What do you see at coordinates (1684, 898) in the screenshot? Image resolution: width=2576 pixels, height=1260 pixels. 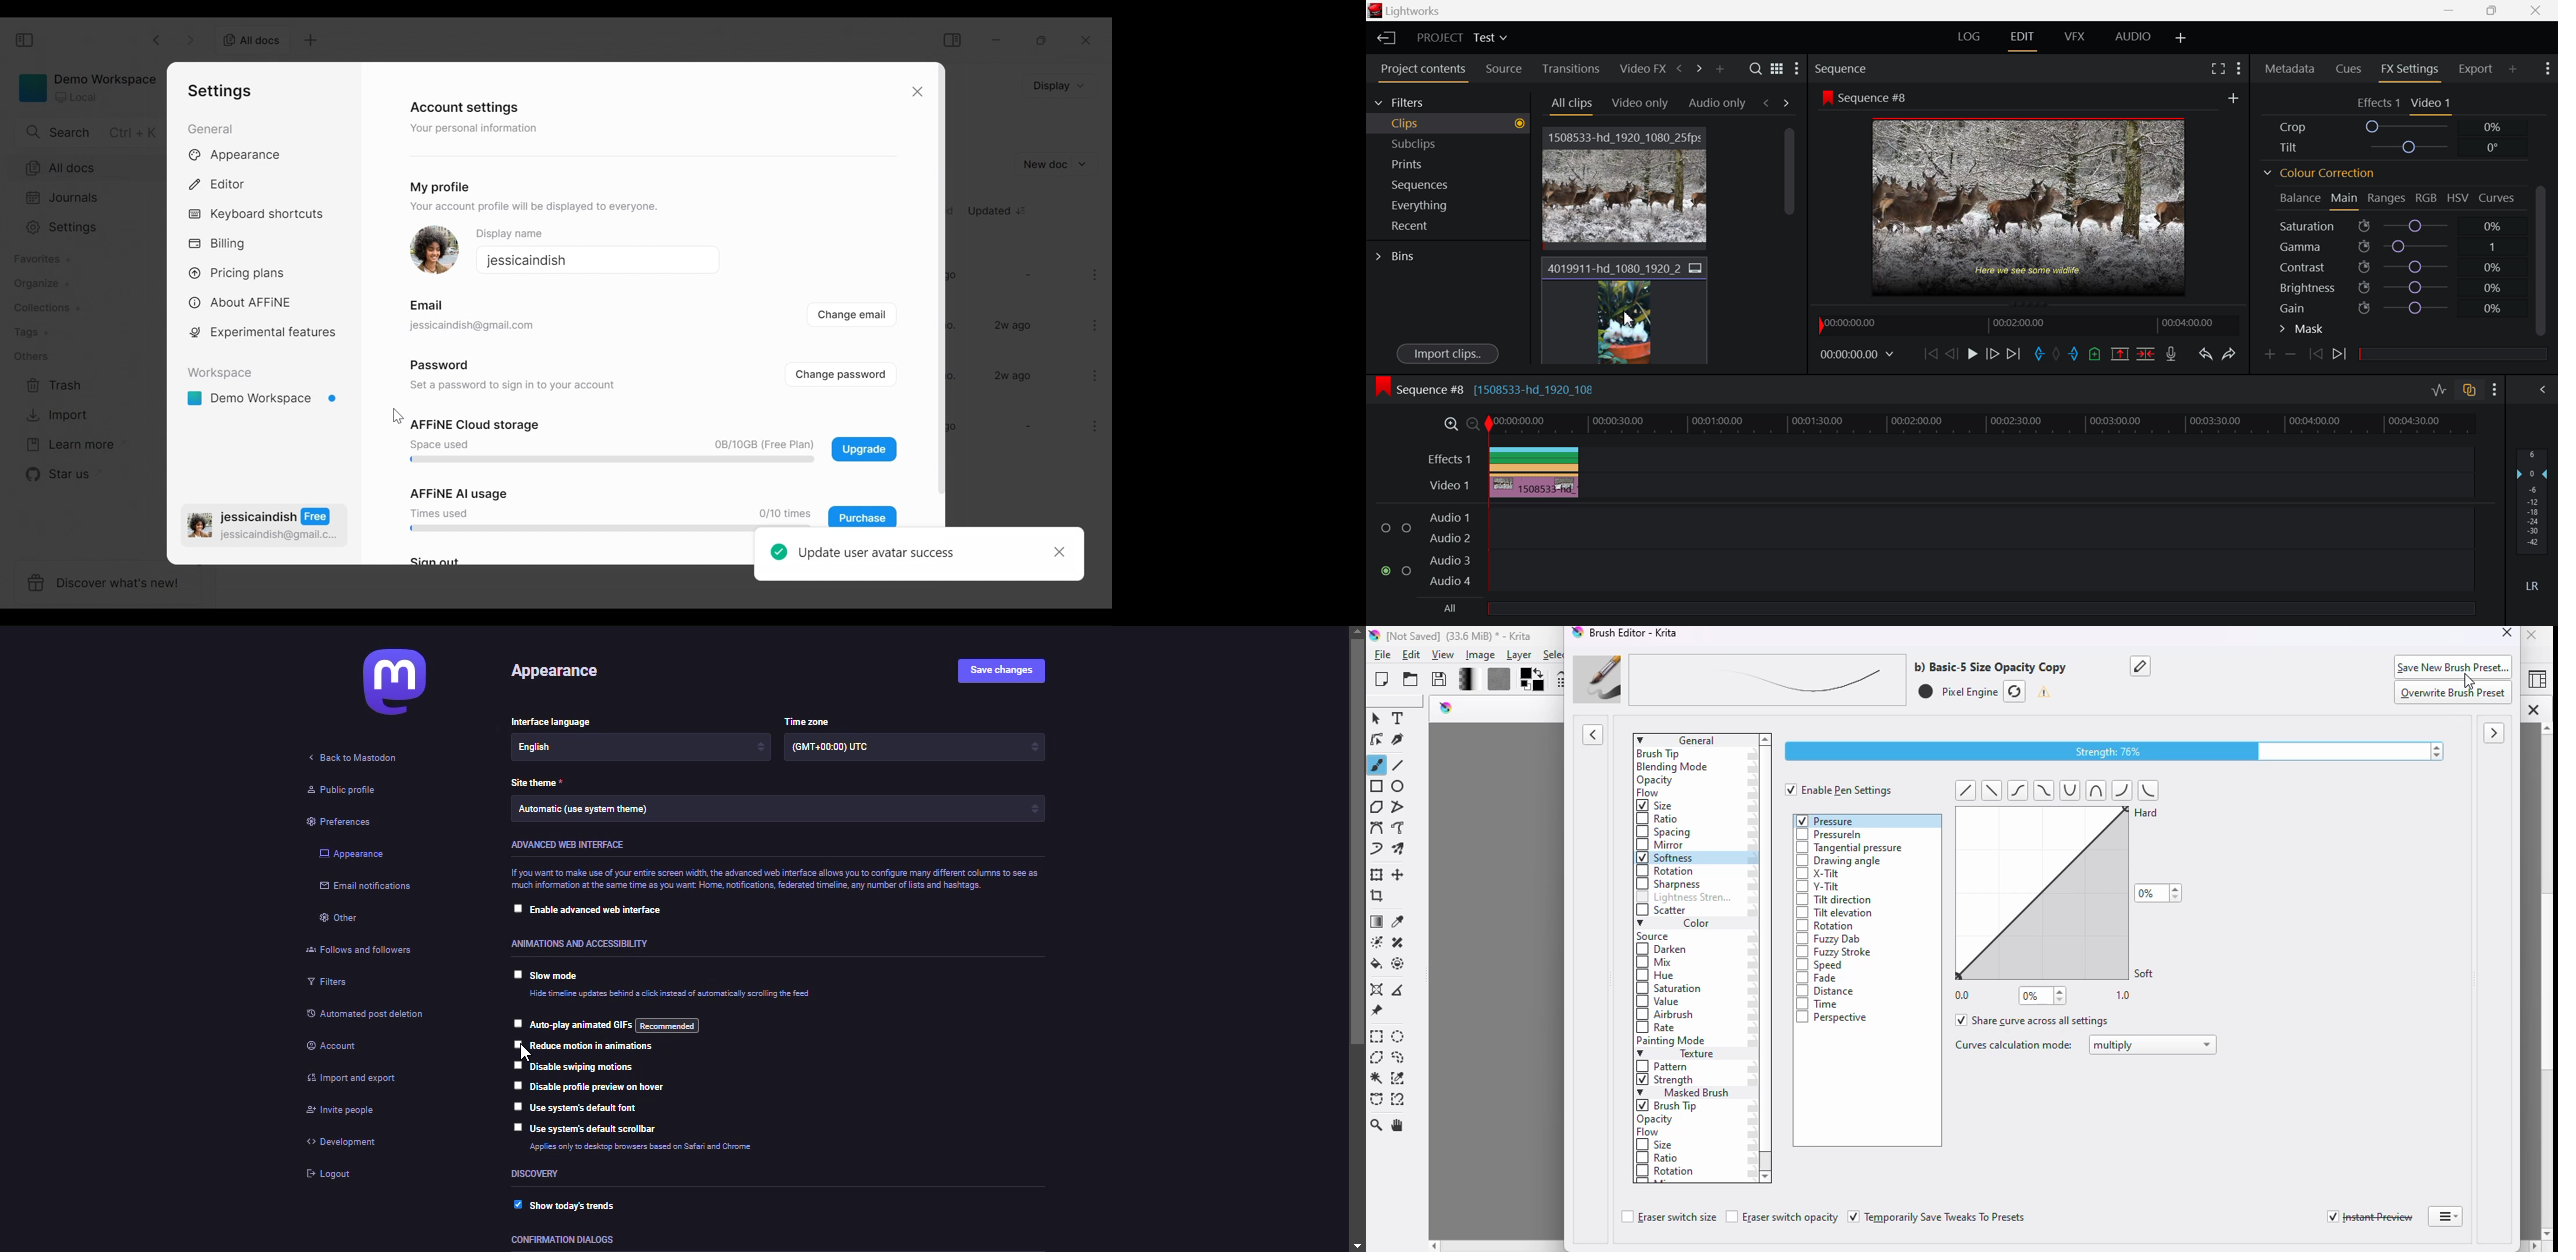 I see `lightness strength` at bounding box center [1684, 898].